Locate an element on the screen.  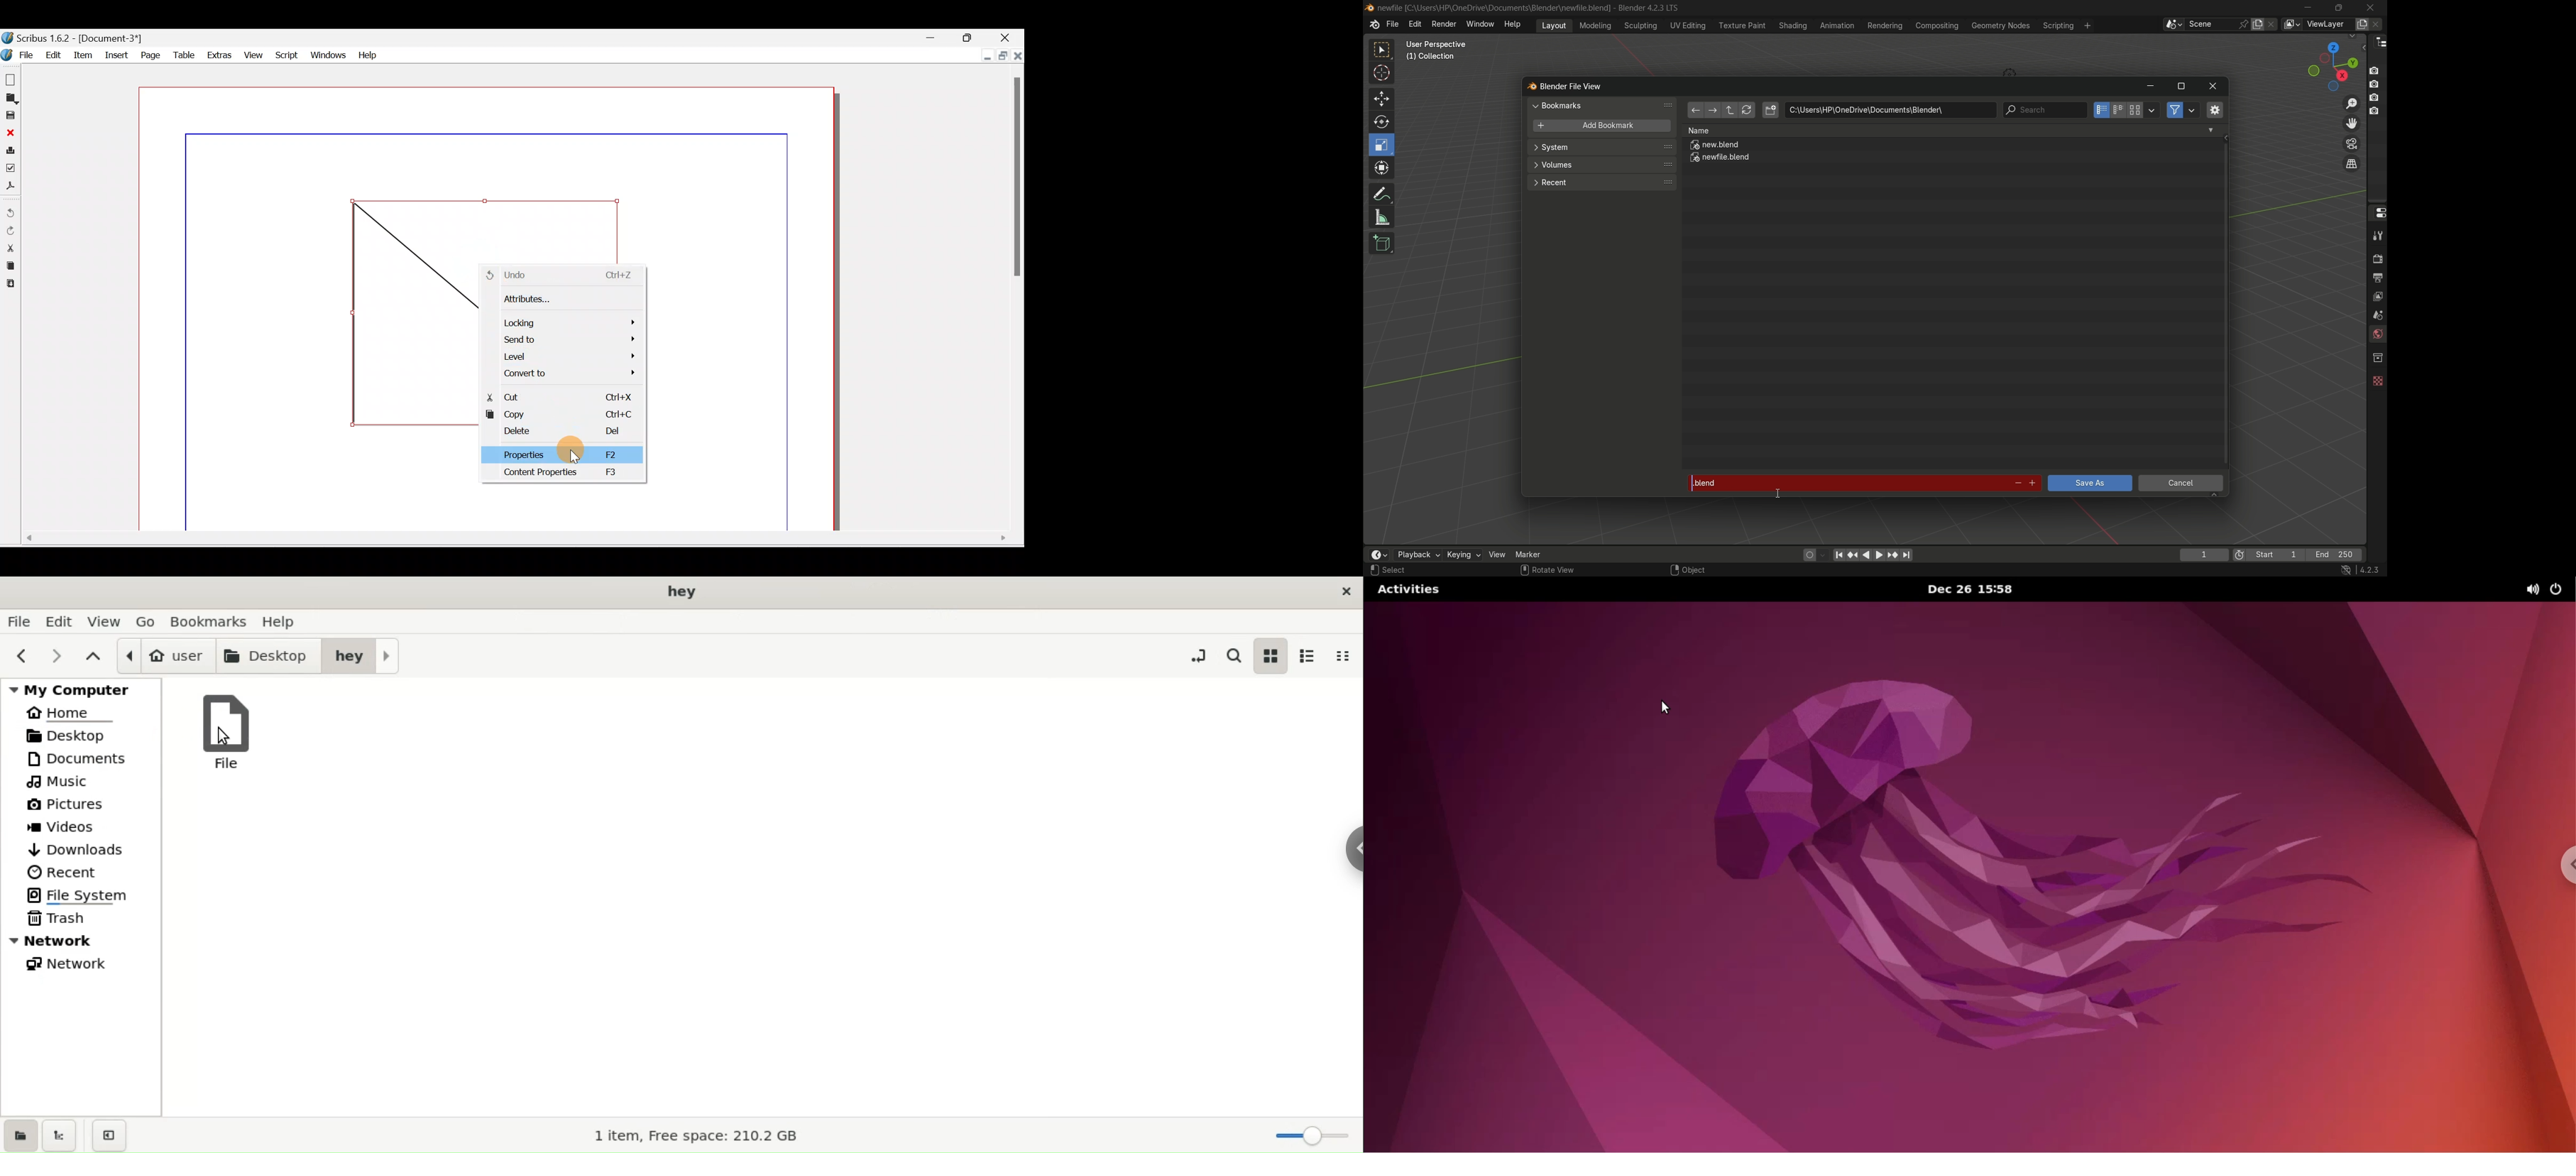
save as is located at coordinates (2089, 483).